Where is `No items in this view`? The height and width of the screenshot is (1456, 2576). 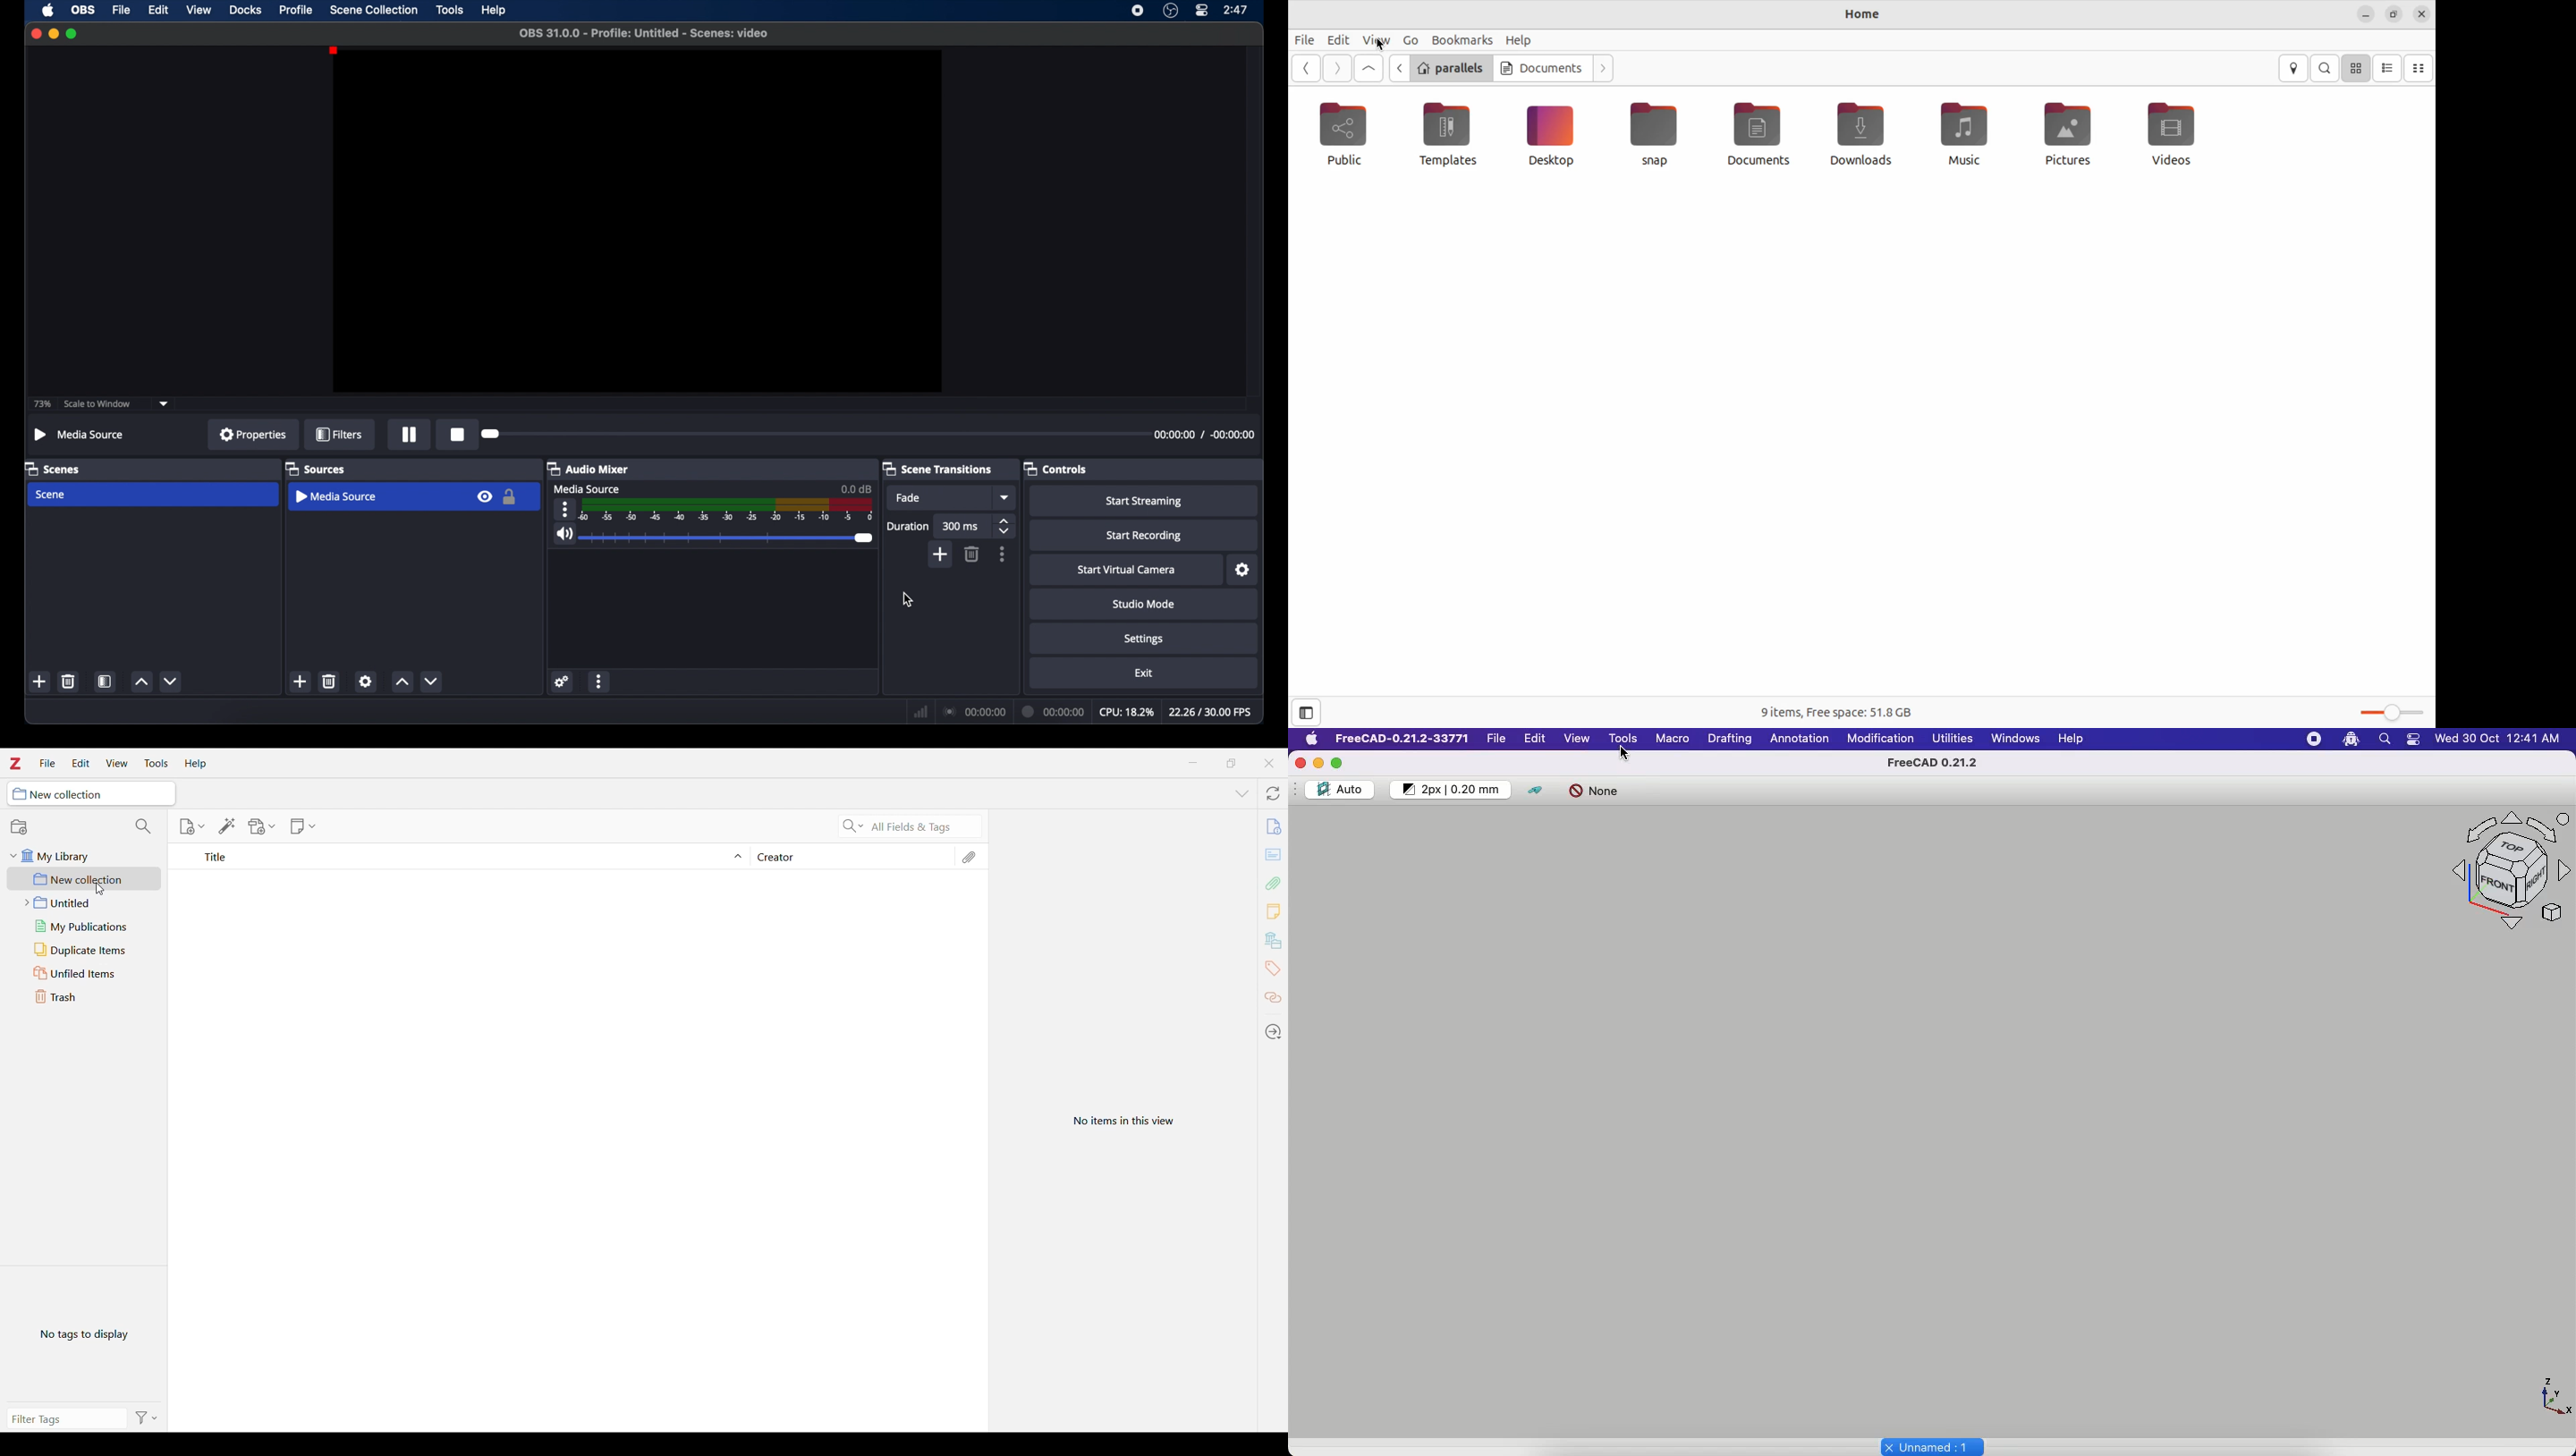 No items in this view is located at coordinates (1122, 1122).